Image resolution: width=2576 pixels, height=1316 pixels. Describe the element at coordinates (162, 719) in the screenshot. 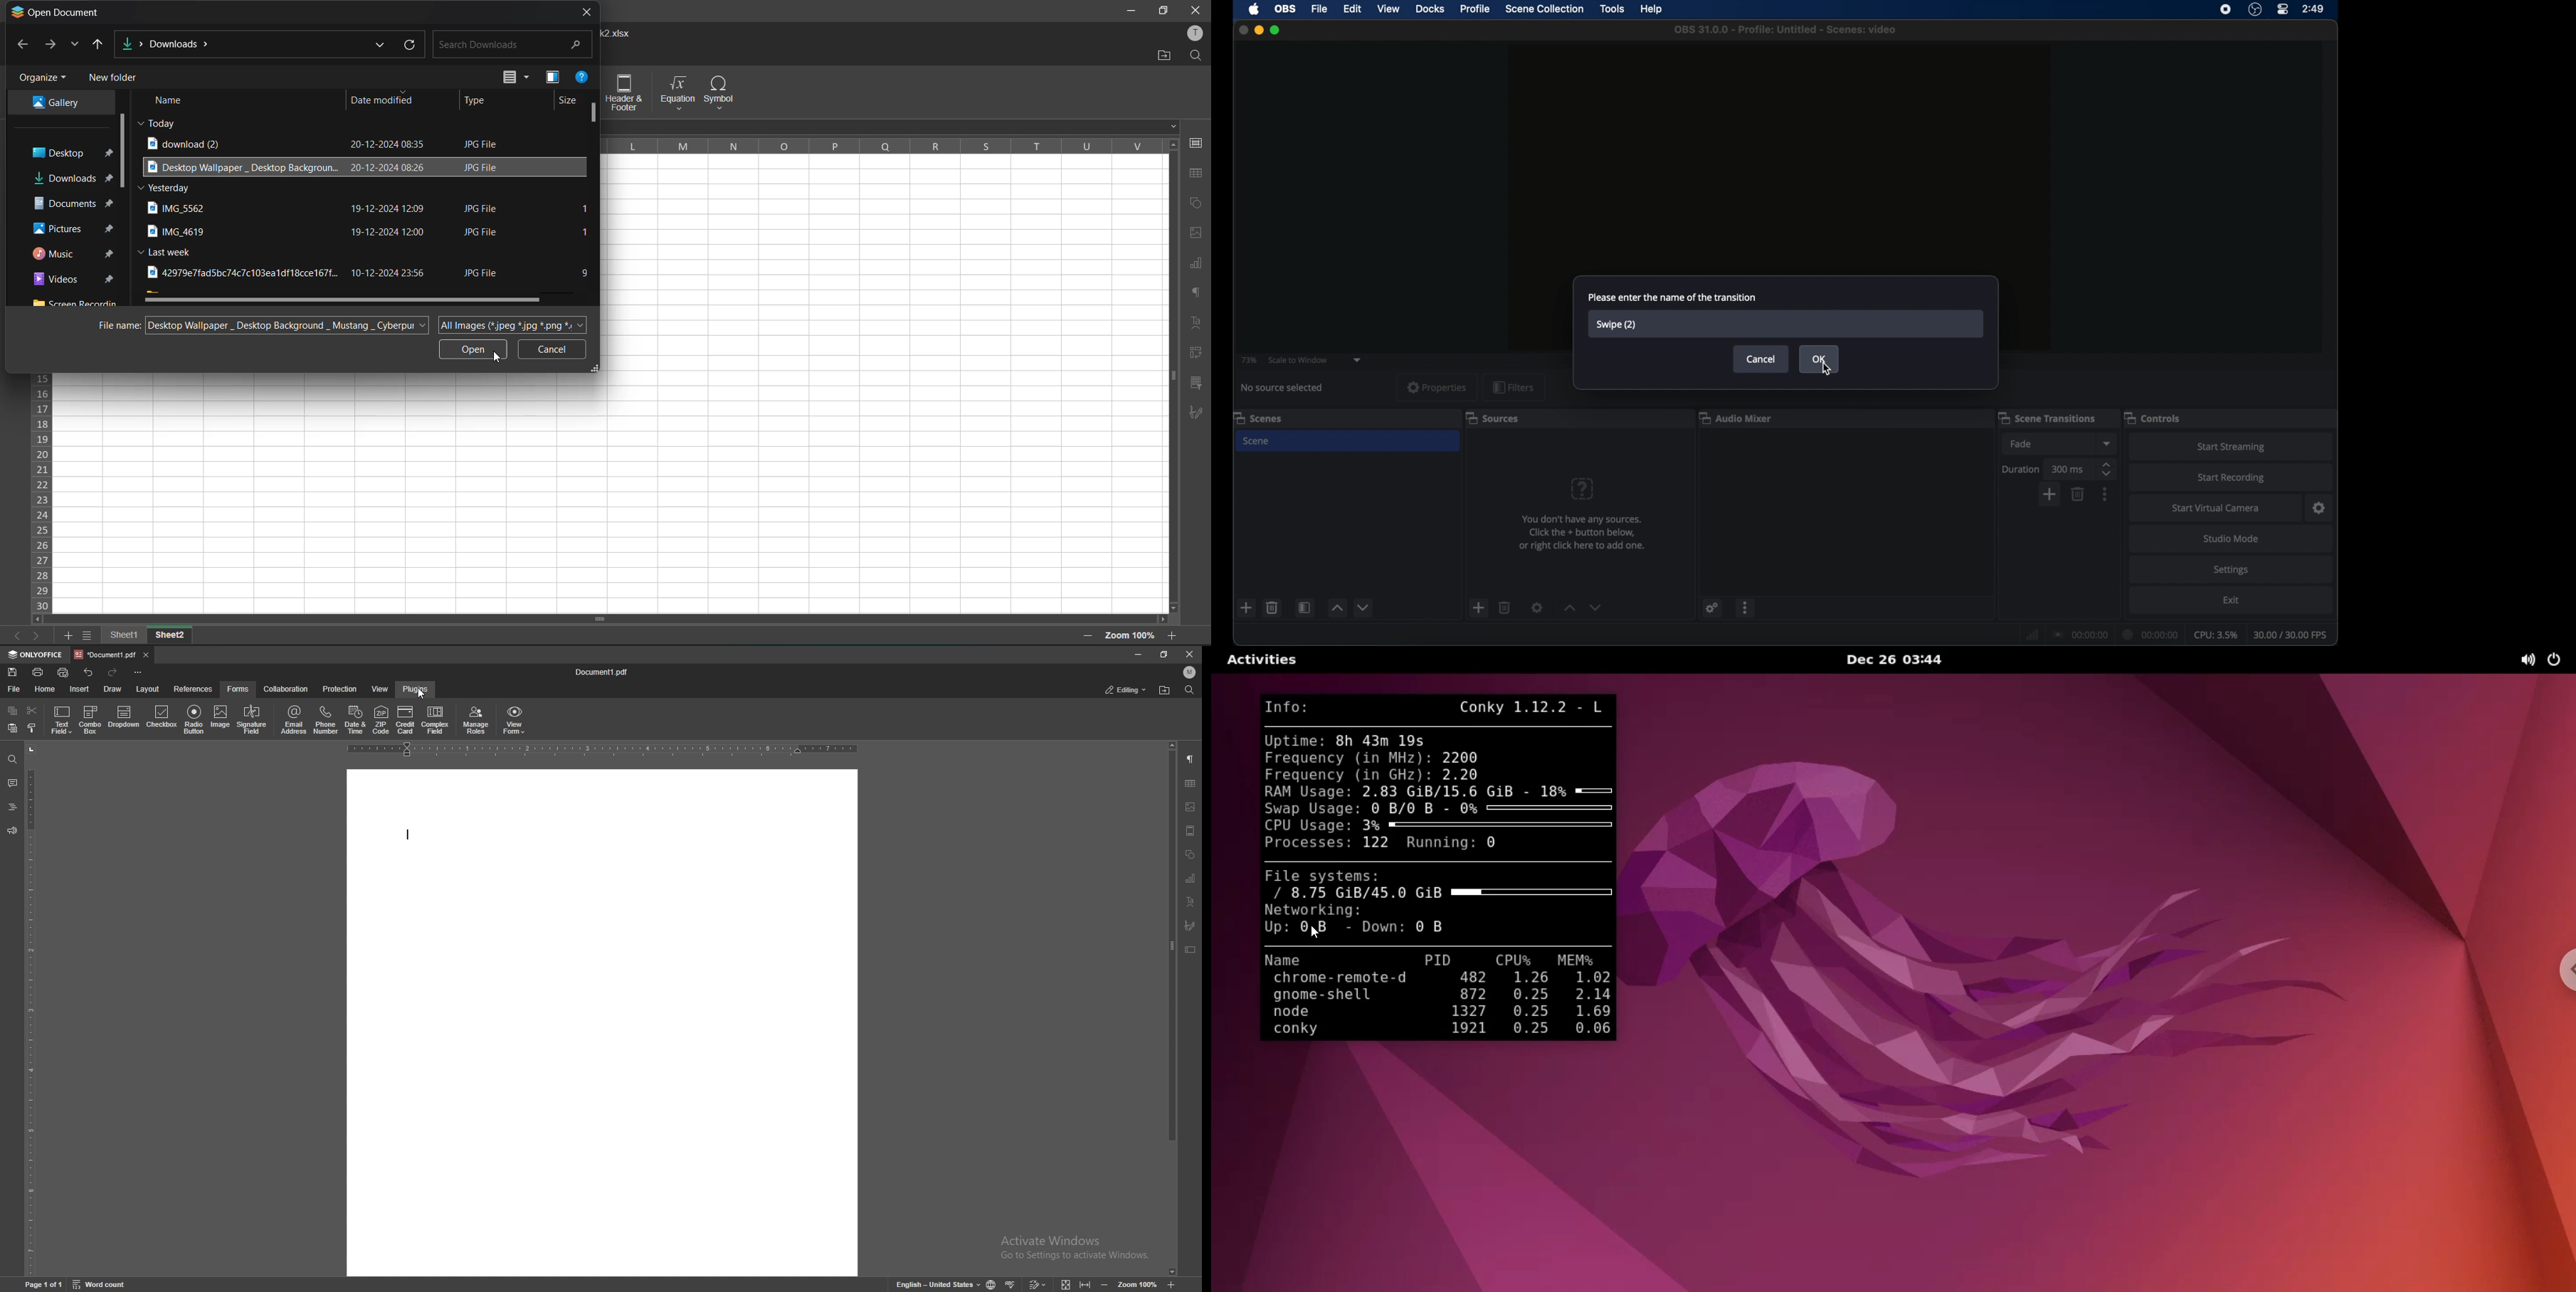

I see `checkbox` at that location.